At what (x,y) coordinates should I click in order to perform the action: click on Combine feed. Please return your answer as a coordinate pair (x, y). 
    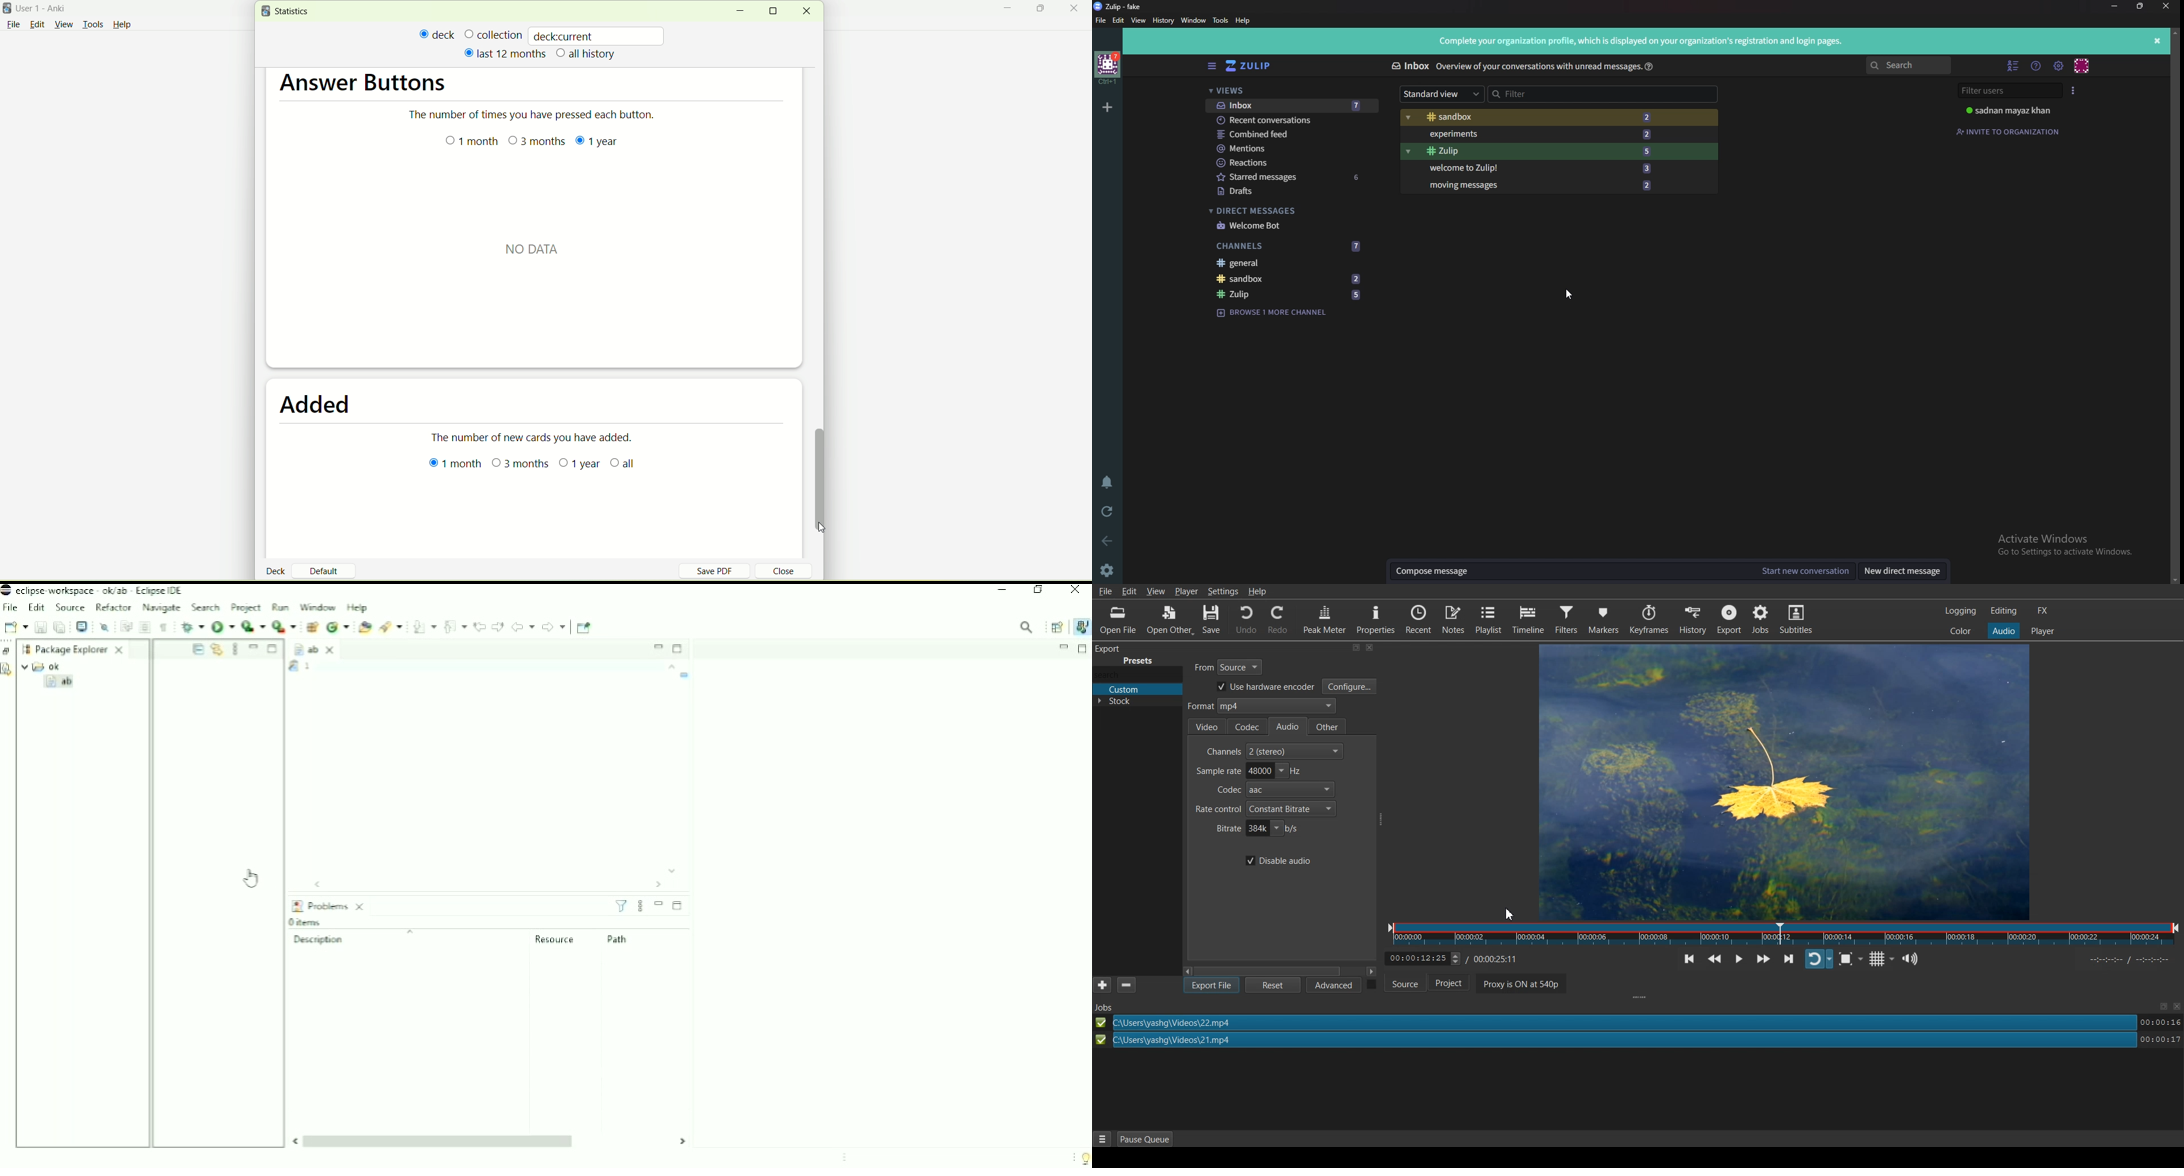
    Looking at the image, I should click on (1293, 135).